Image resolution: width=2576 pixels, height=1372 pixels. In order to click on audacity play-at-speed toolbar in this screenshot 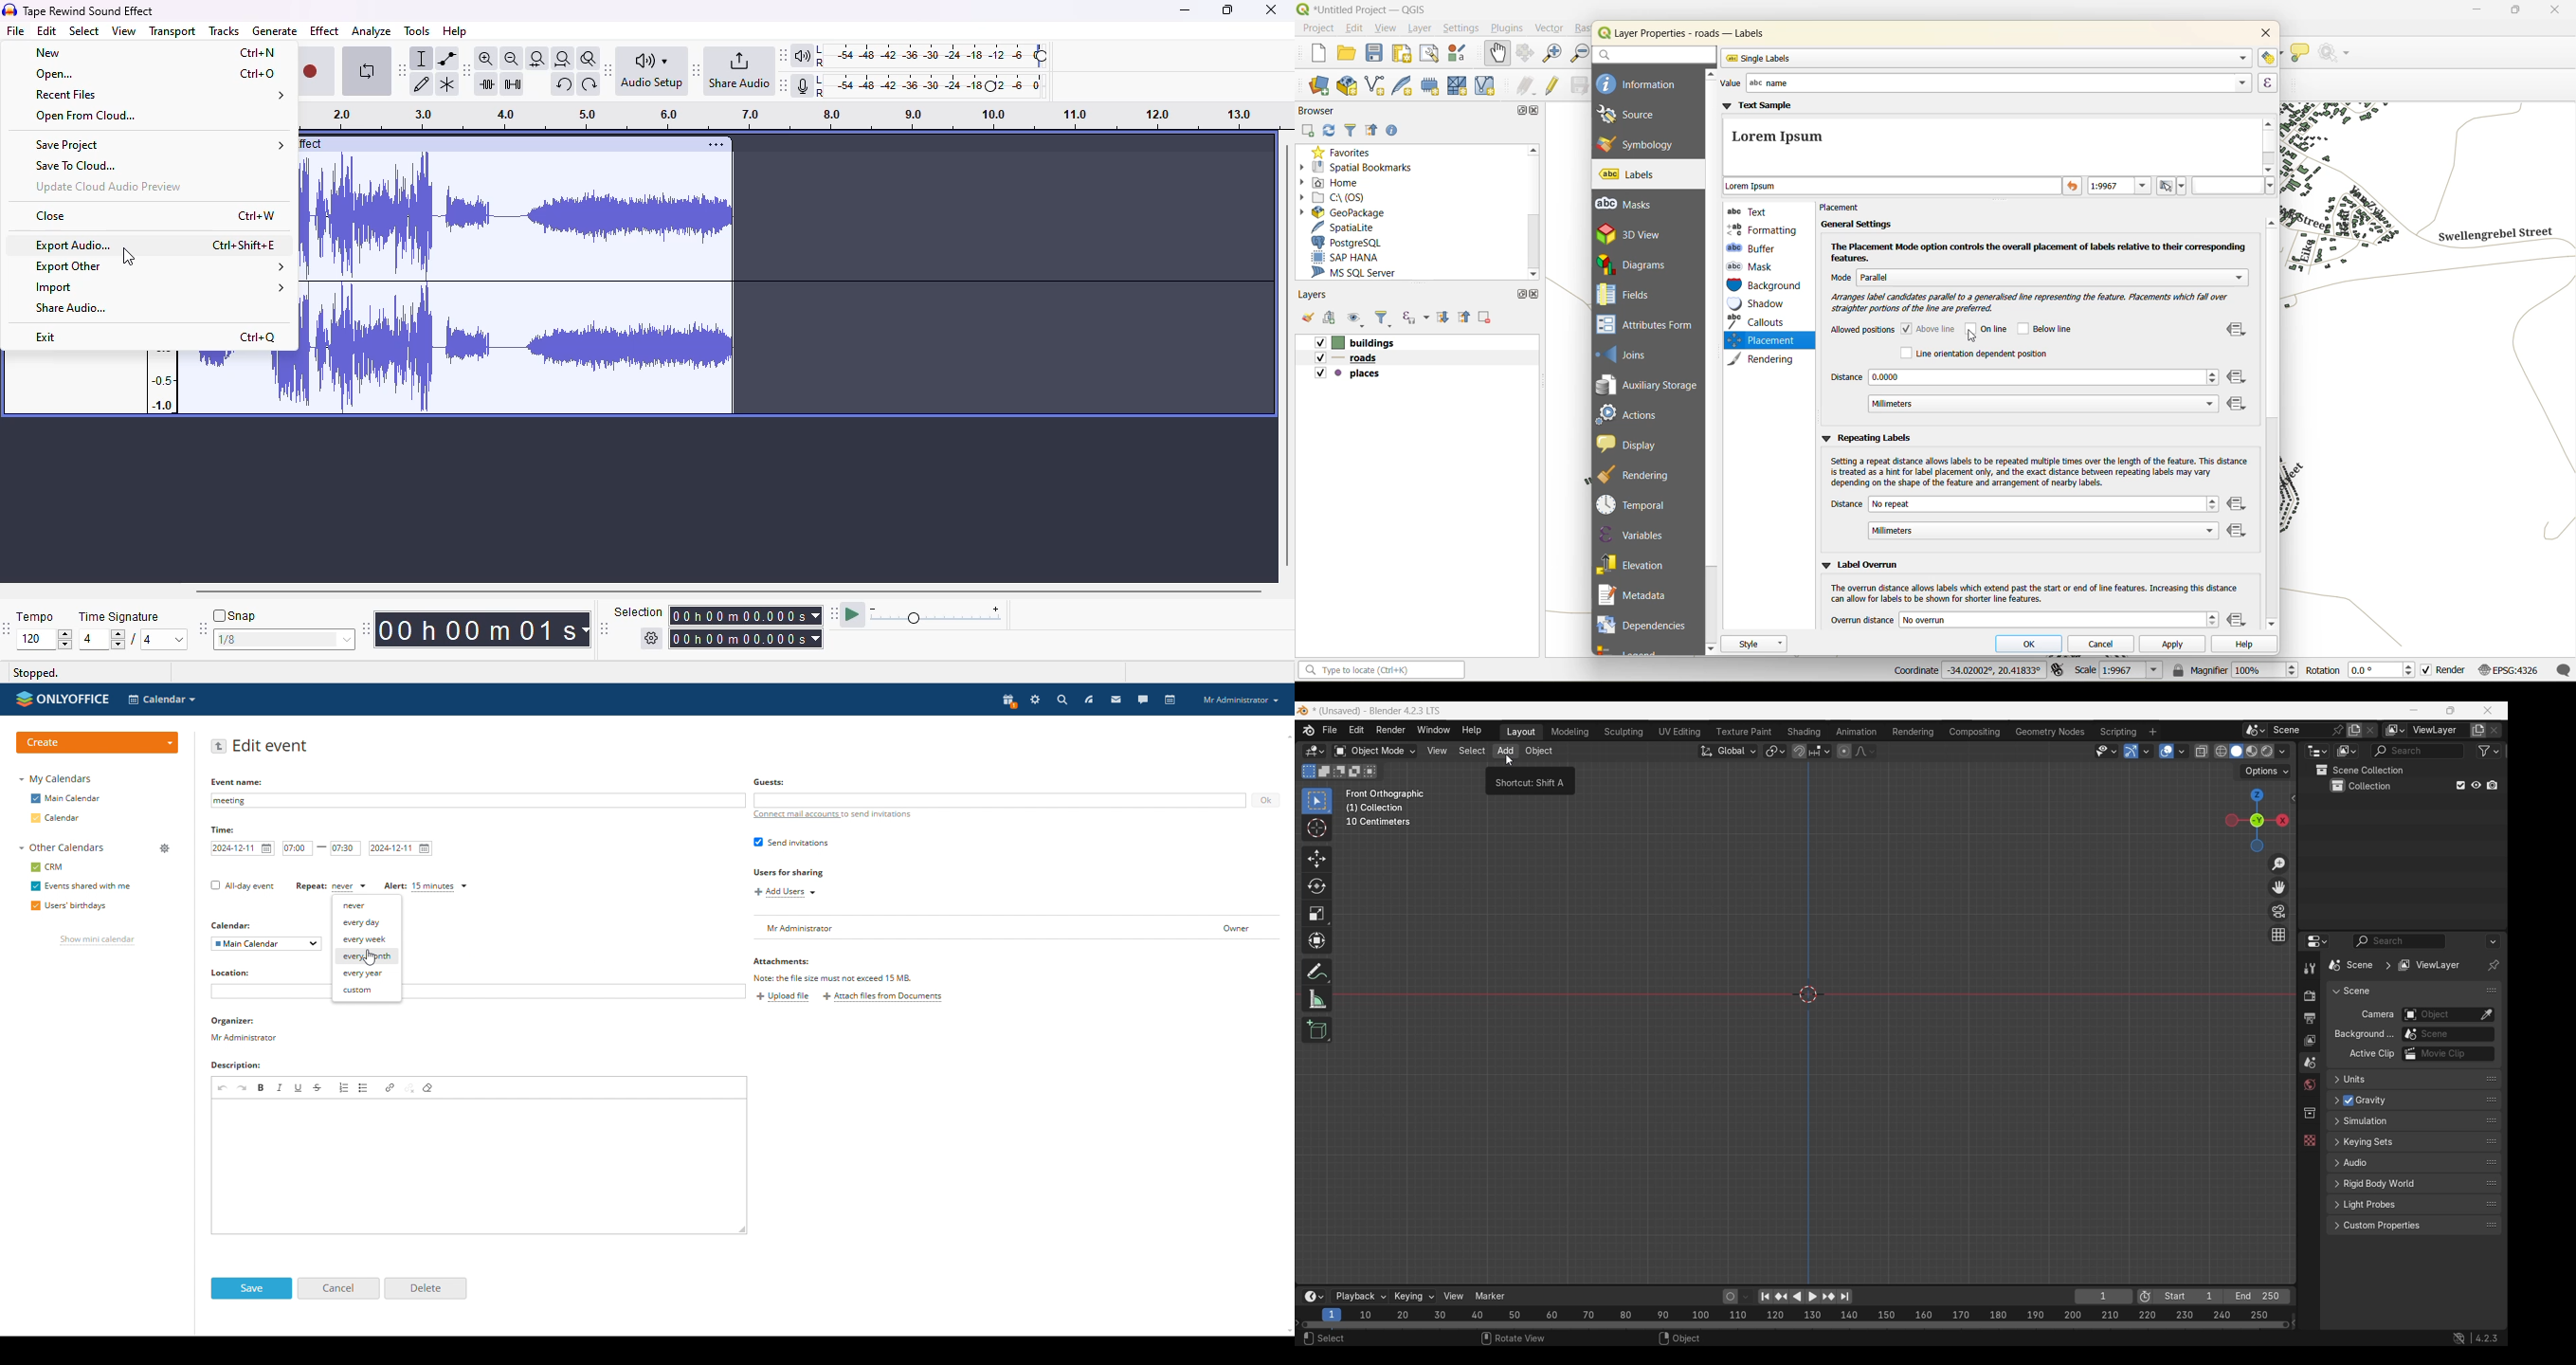, I will do `click(920, 613)`.